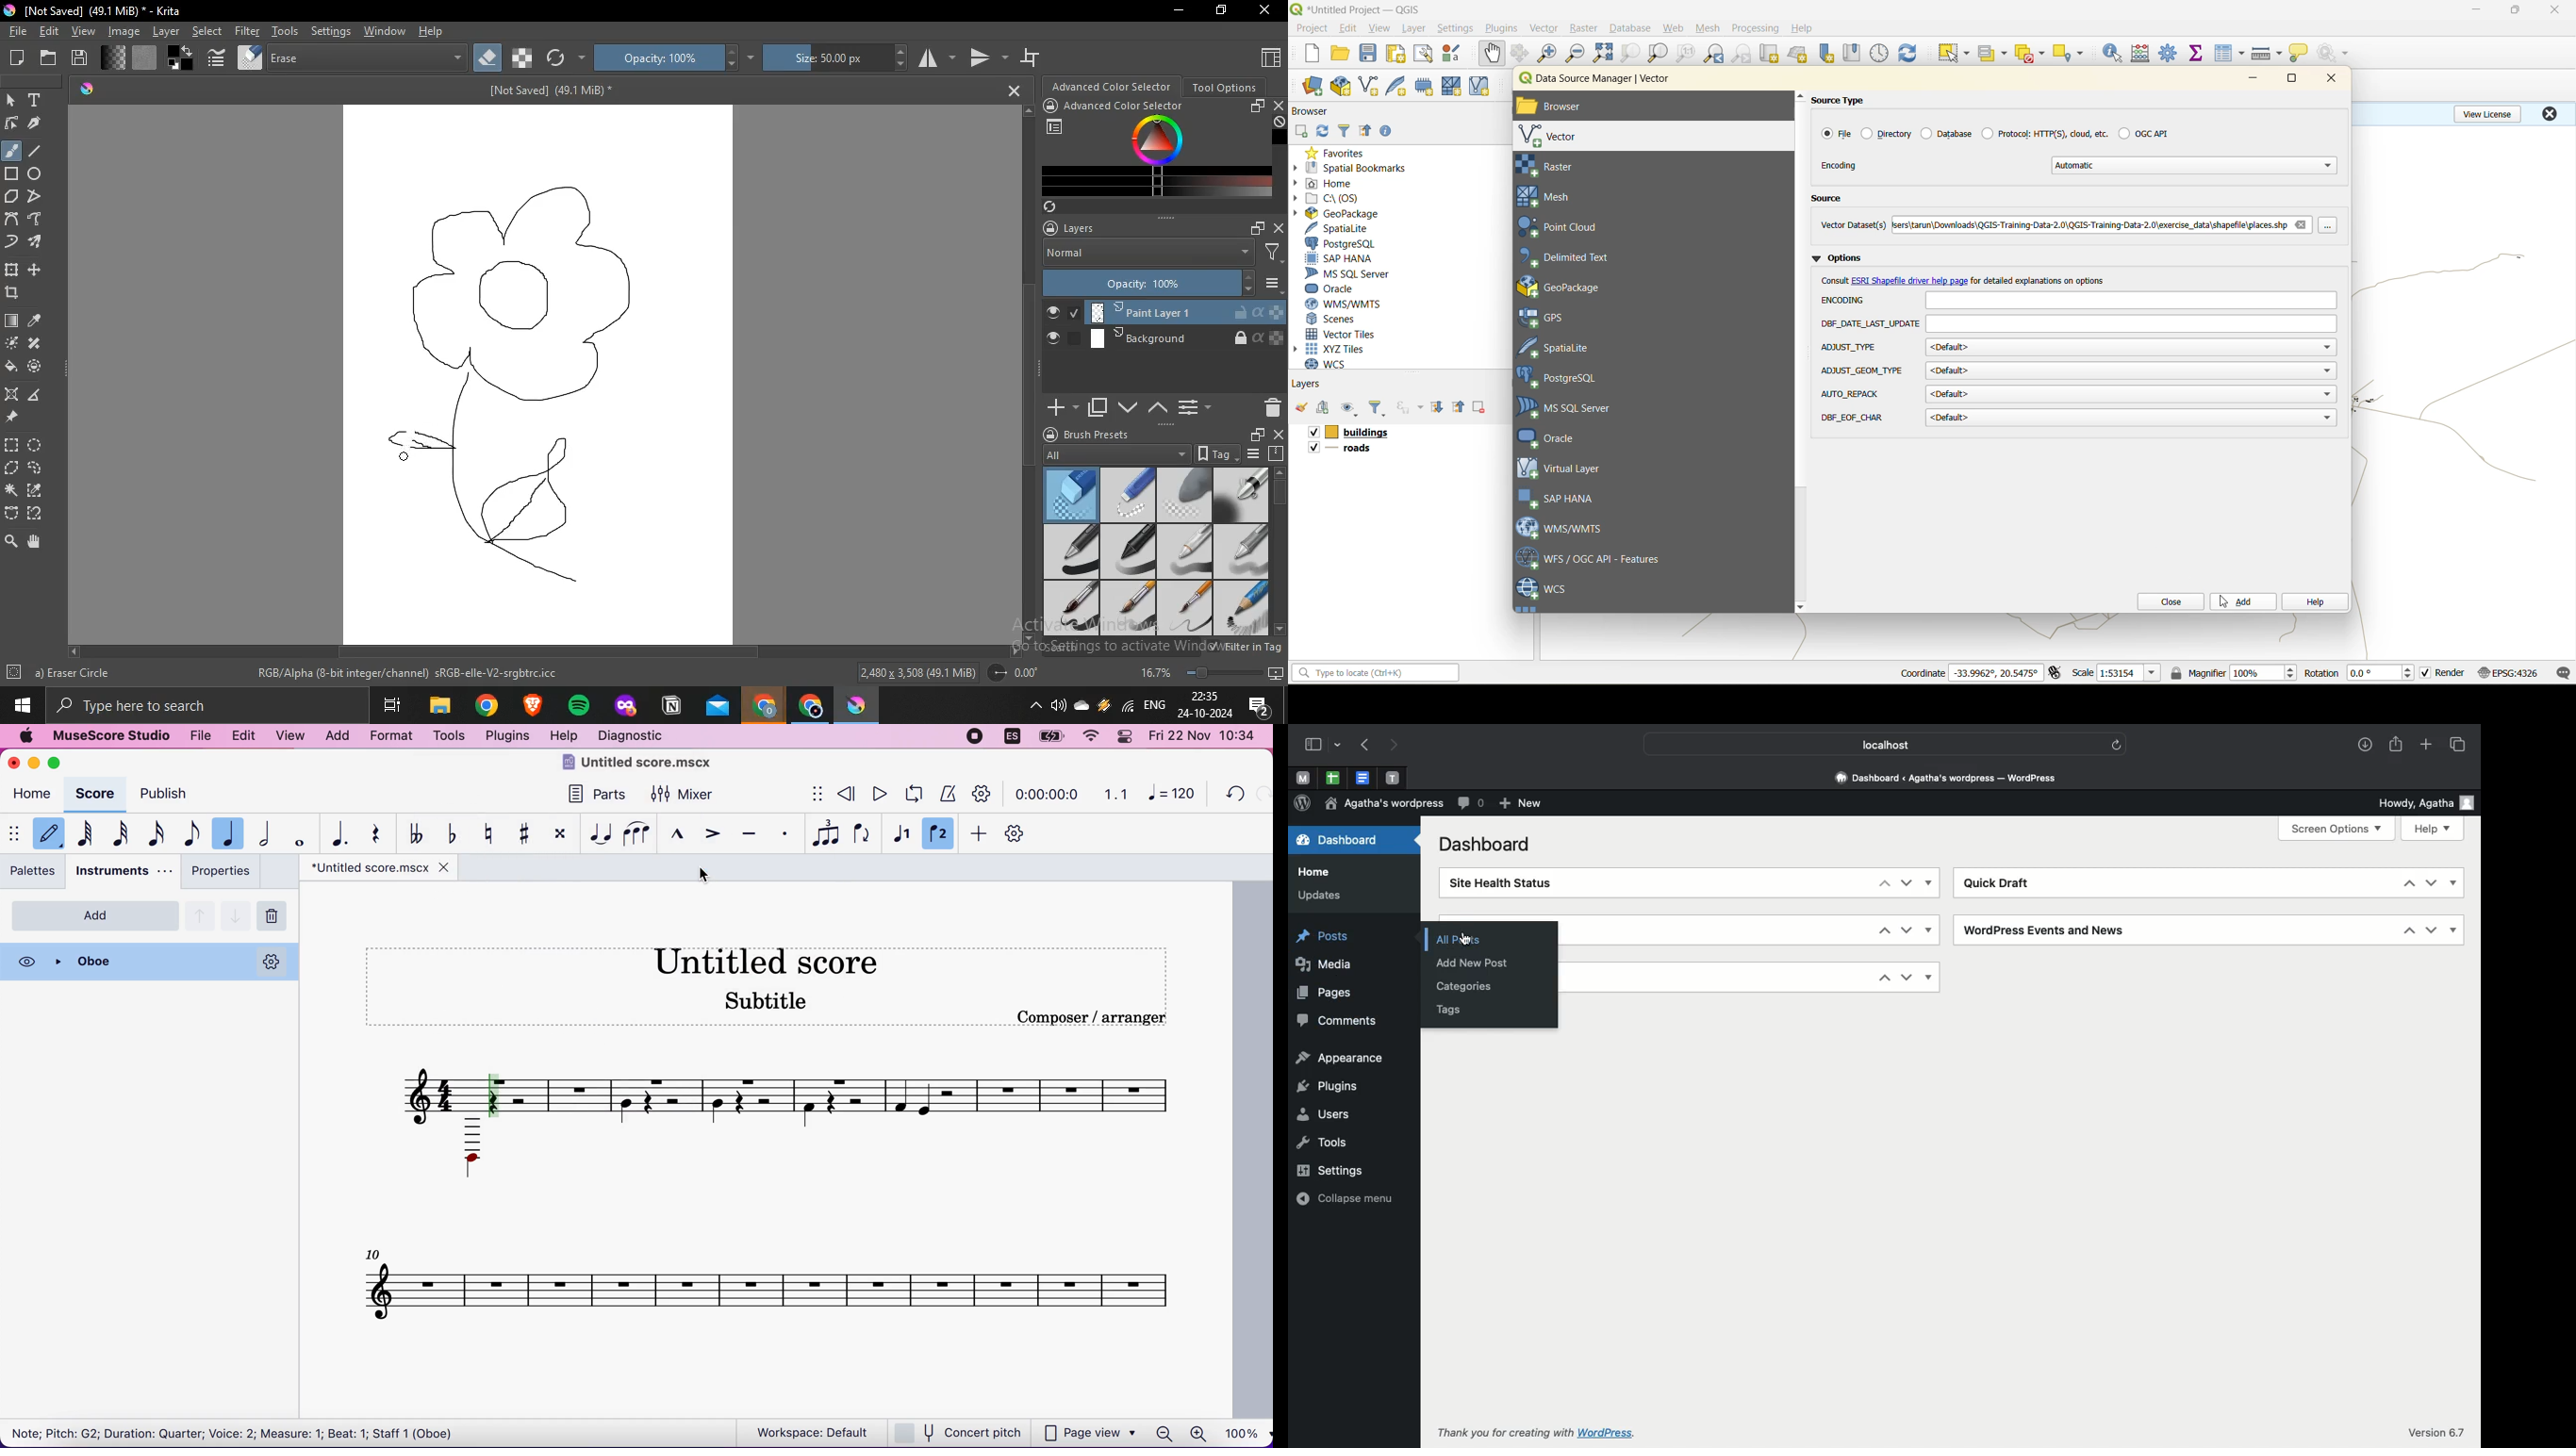  What do you see at coordinates (37, 488) in the screenshot?
I see `similar color selection tool` at bounding box center [37, 488].